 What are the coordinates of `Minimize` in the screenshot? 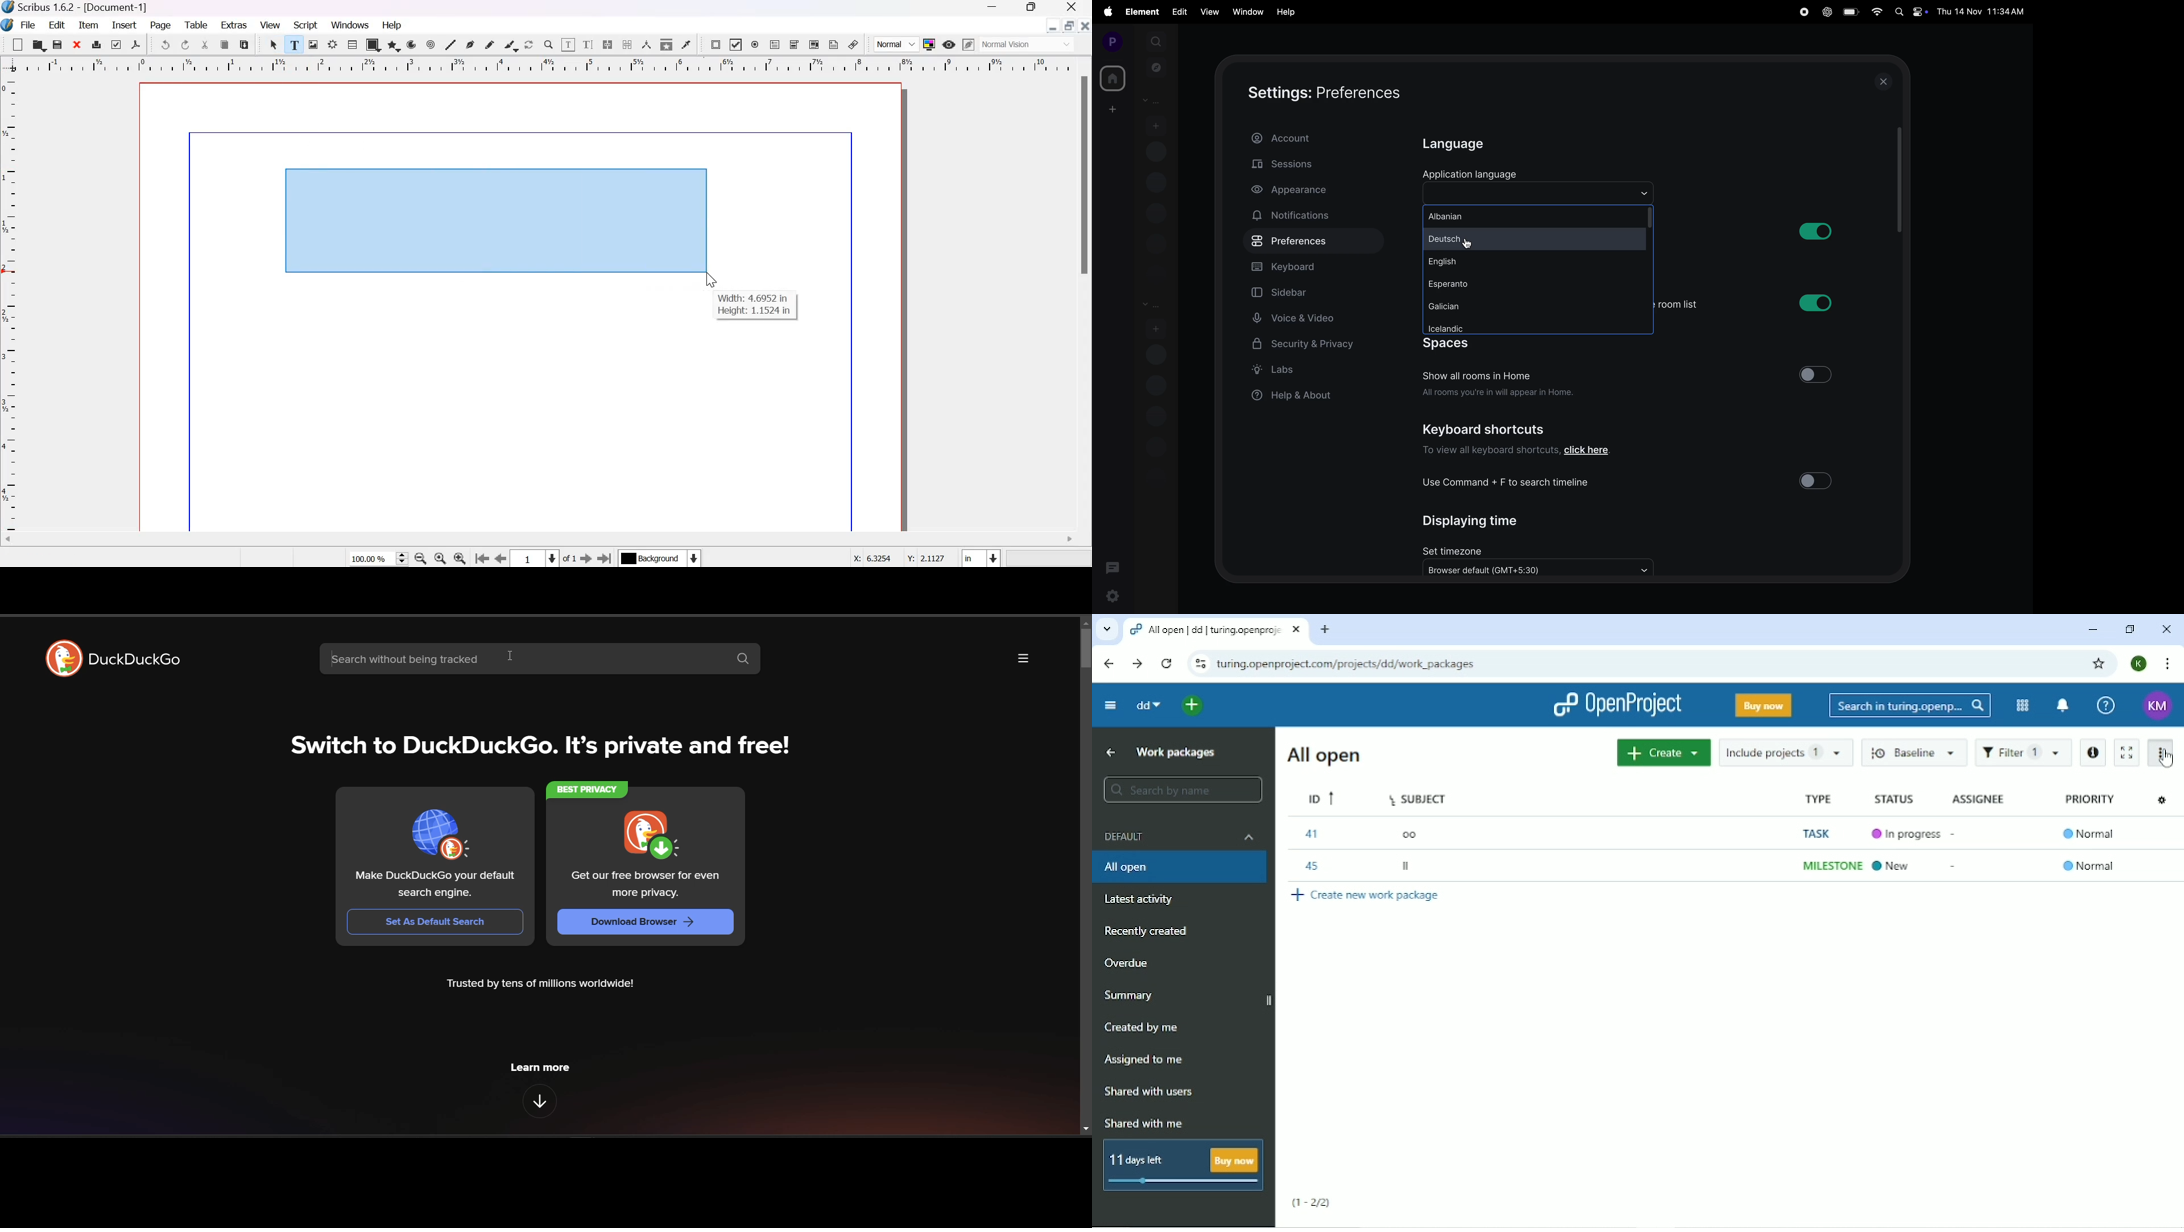 It's located at (992, 8).